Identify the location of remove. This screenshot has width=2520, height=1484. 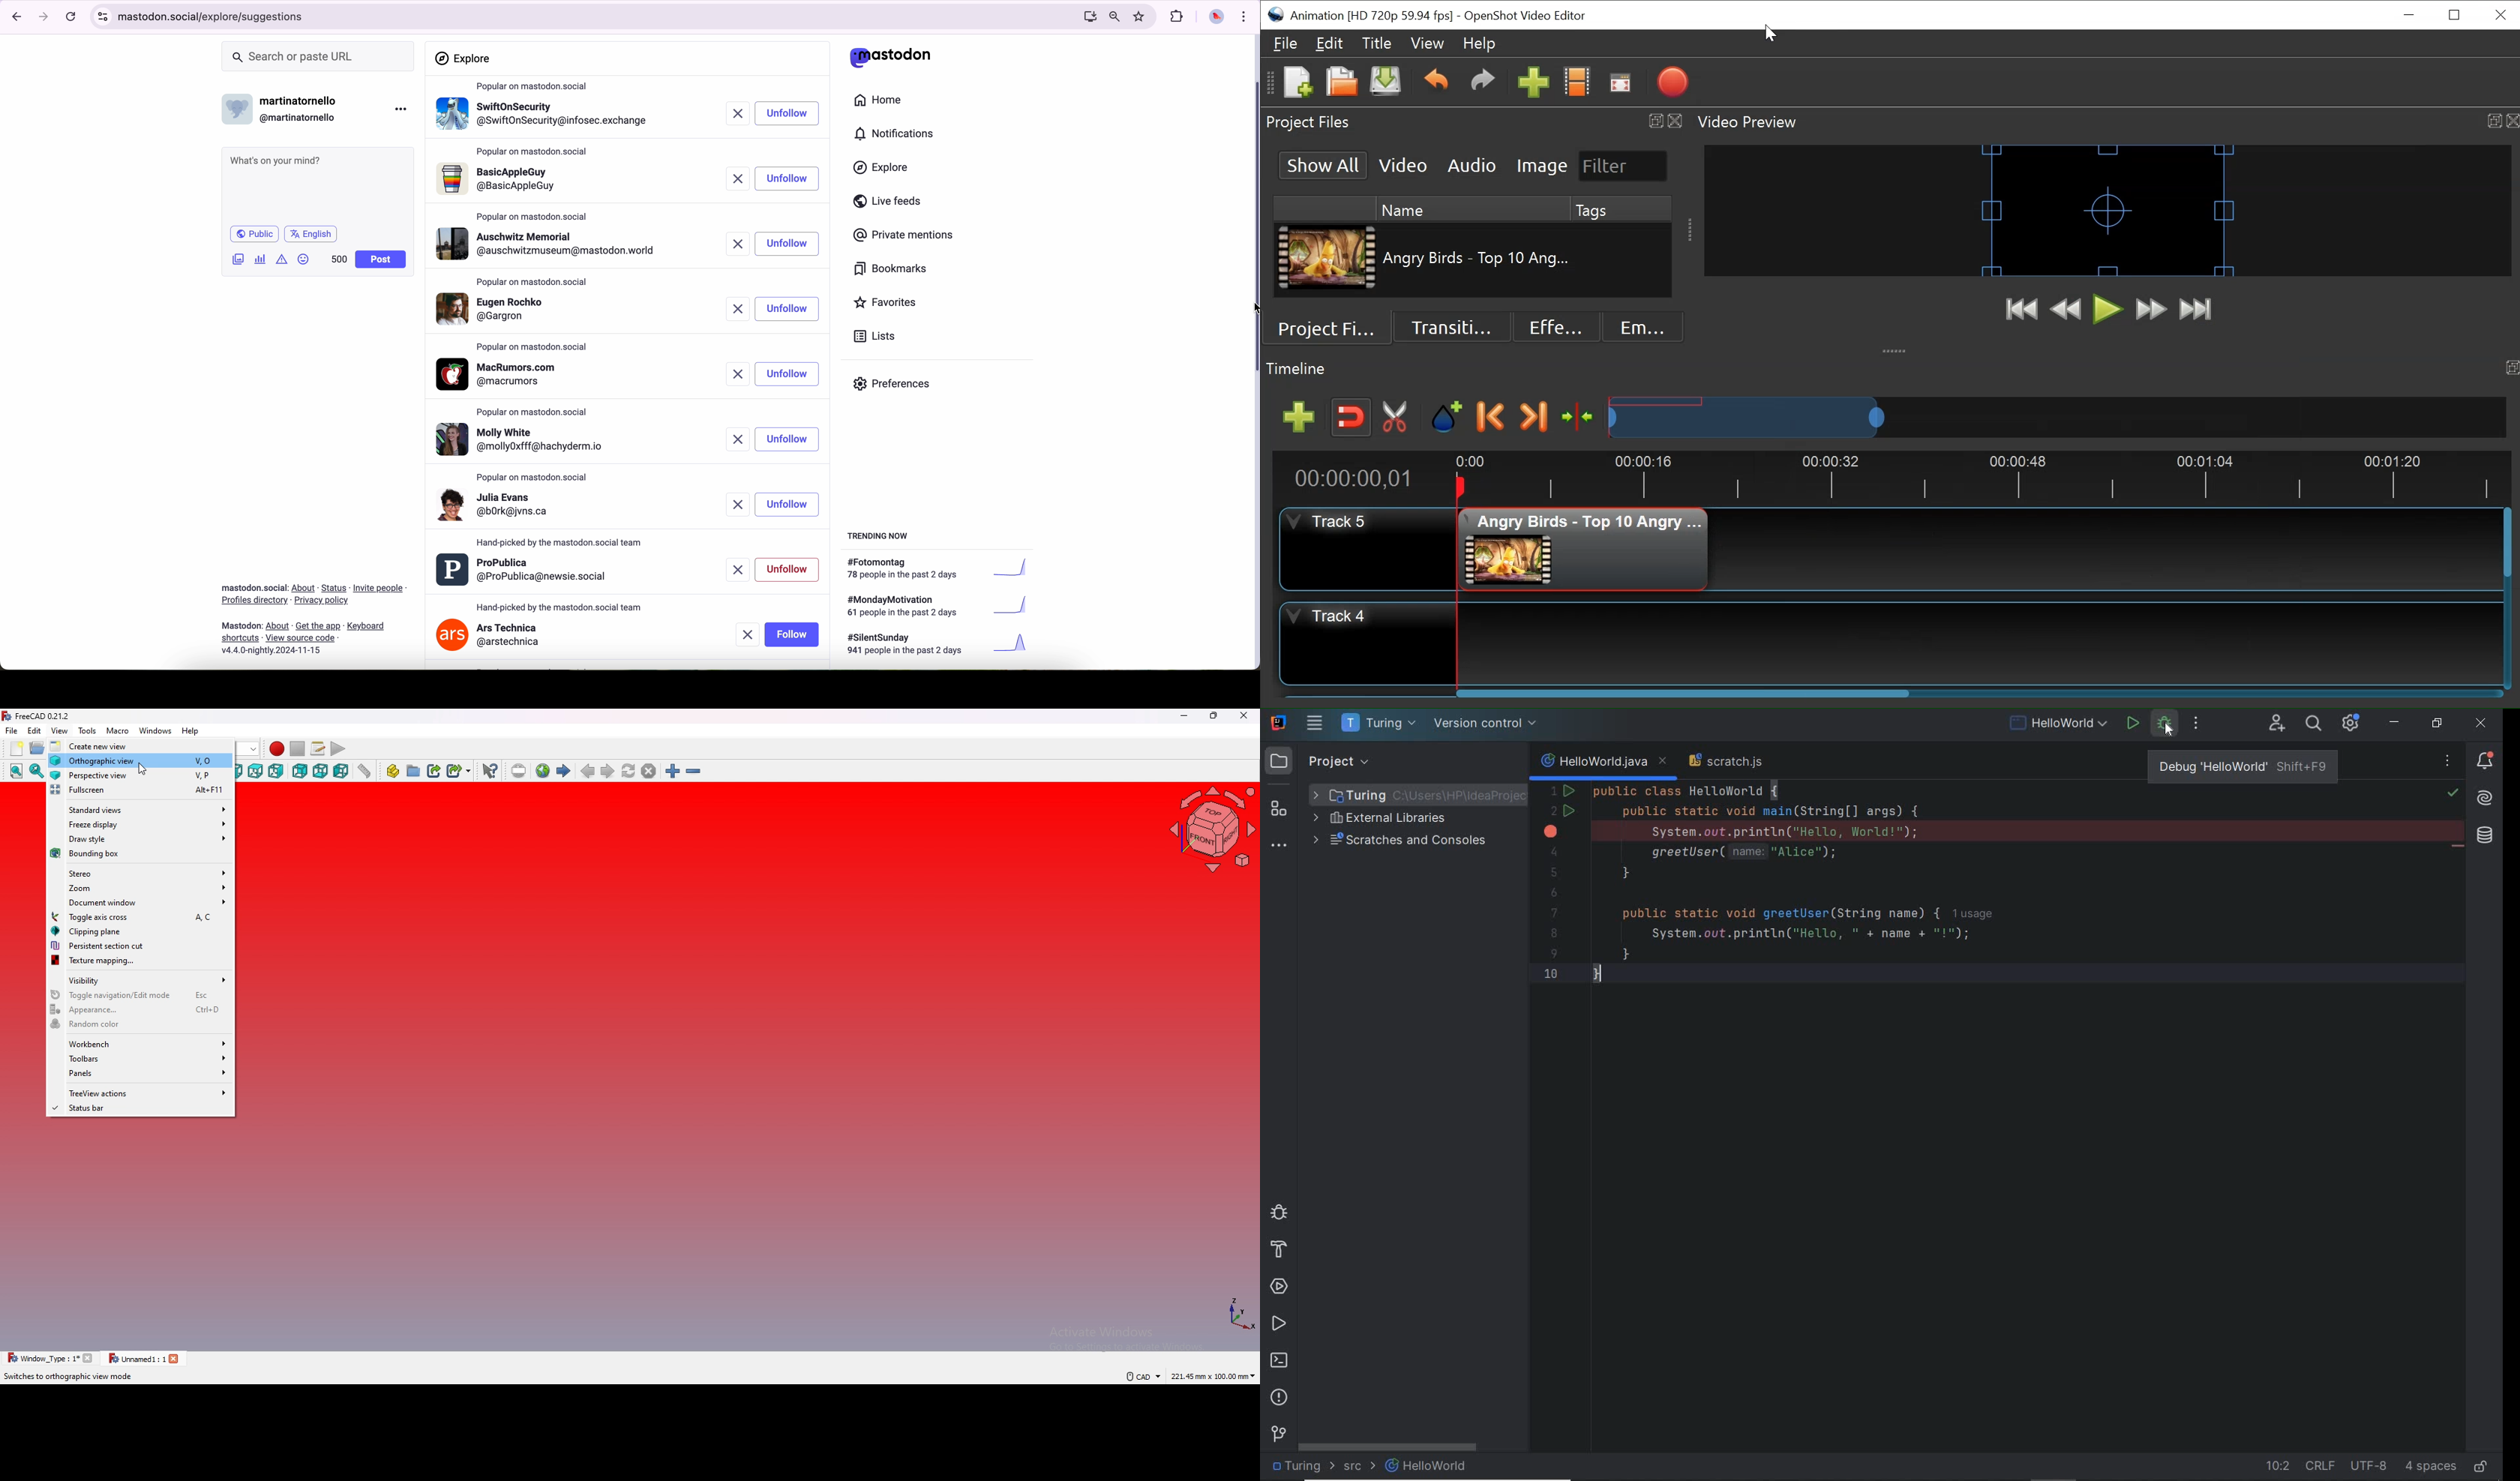
(738, 374).